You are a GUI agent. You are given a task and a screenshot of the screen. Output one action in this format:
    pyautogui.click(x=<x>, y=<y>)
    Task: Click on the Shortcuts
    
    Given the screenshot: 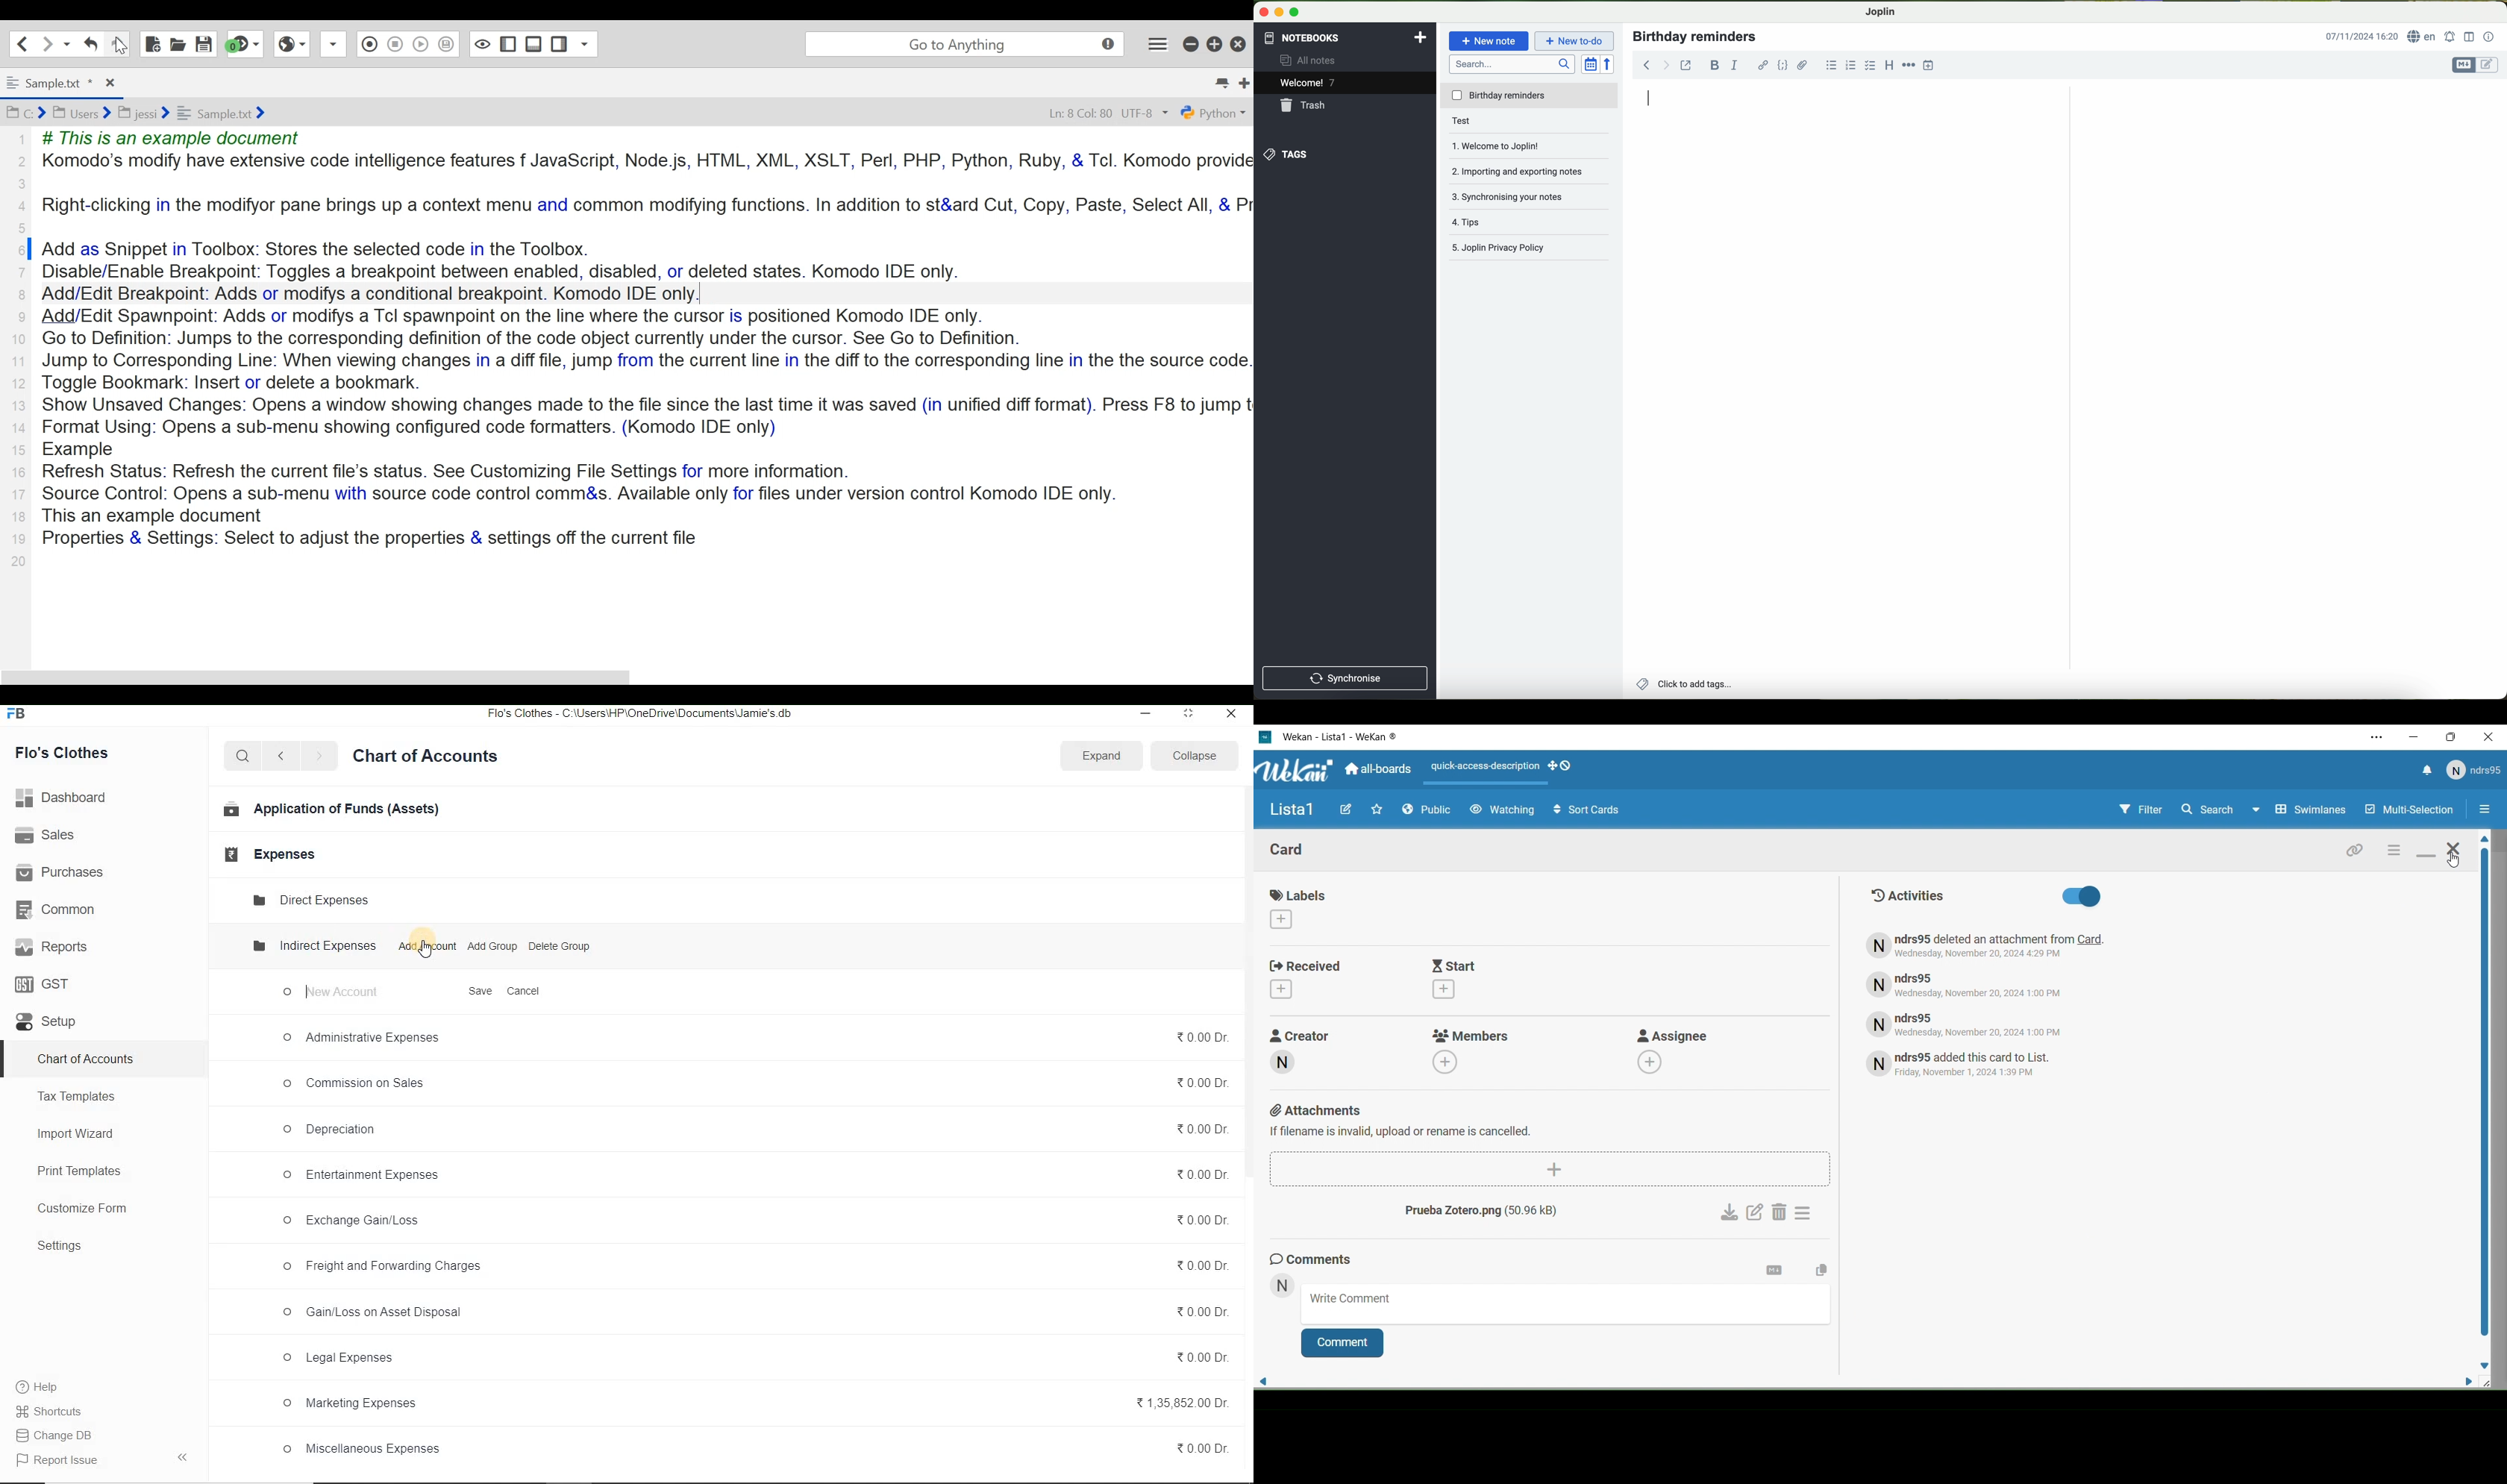 What is the action you would take?
    pyautogui.click(x=62, y=1412)
    